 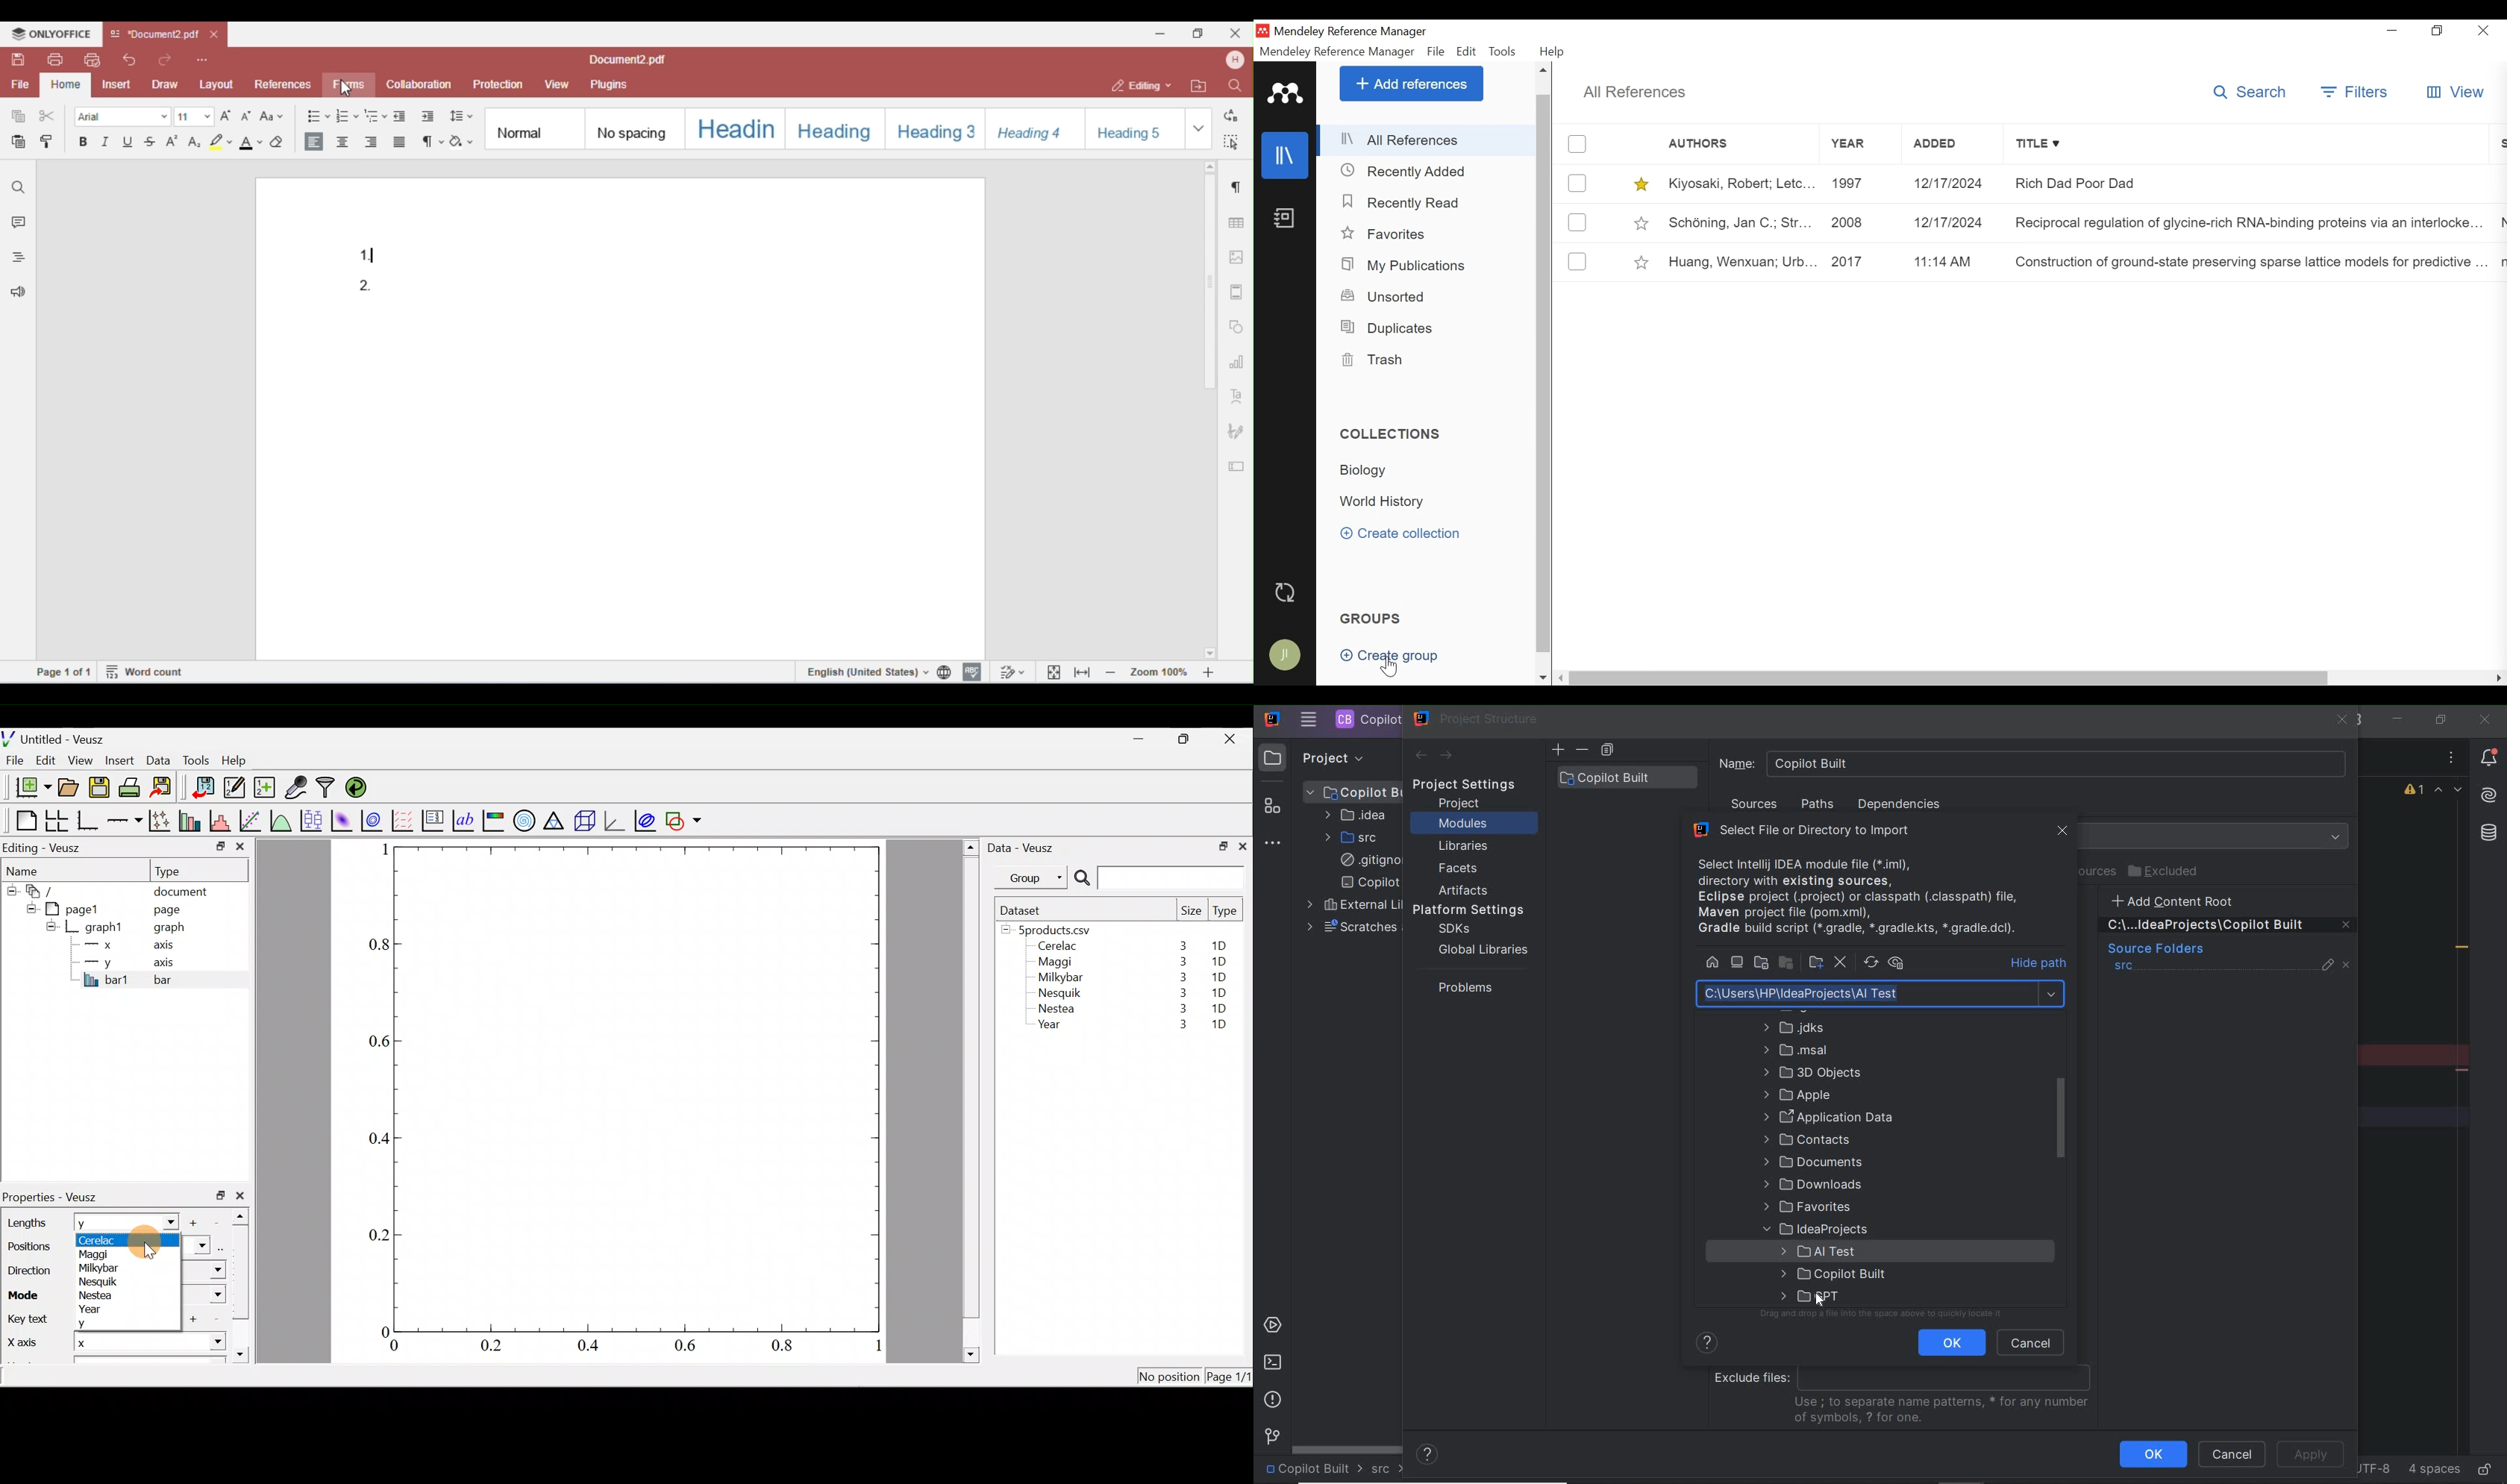 What do you see at coordinates (2454, 91) in the screenshot?
I see `View` at bounding box center [2454, 91].